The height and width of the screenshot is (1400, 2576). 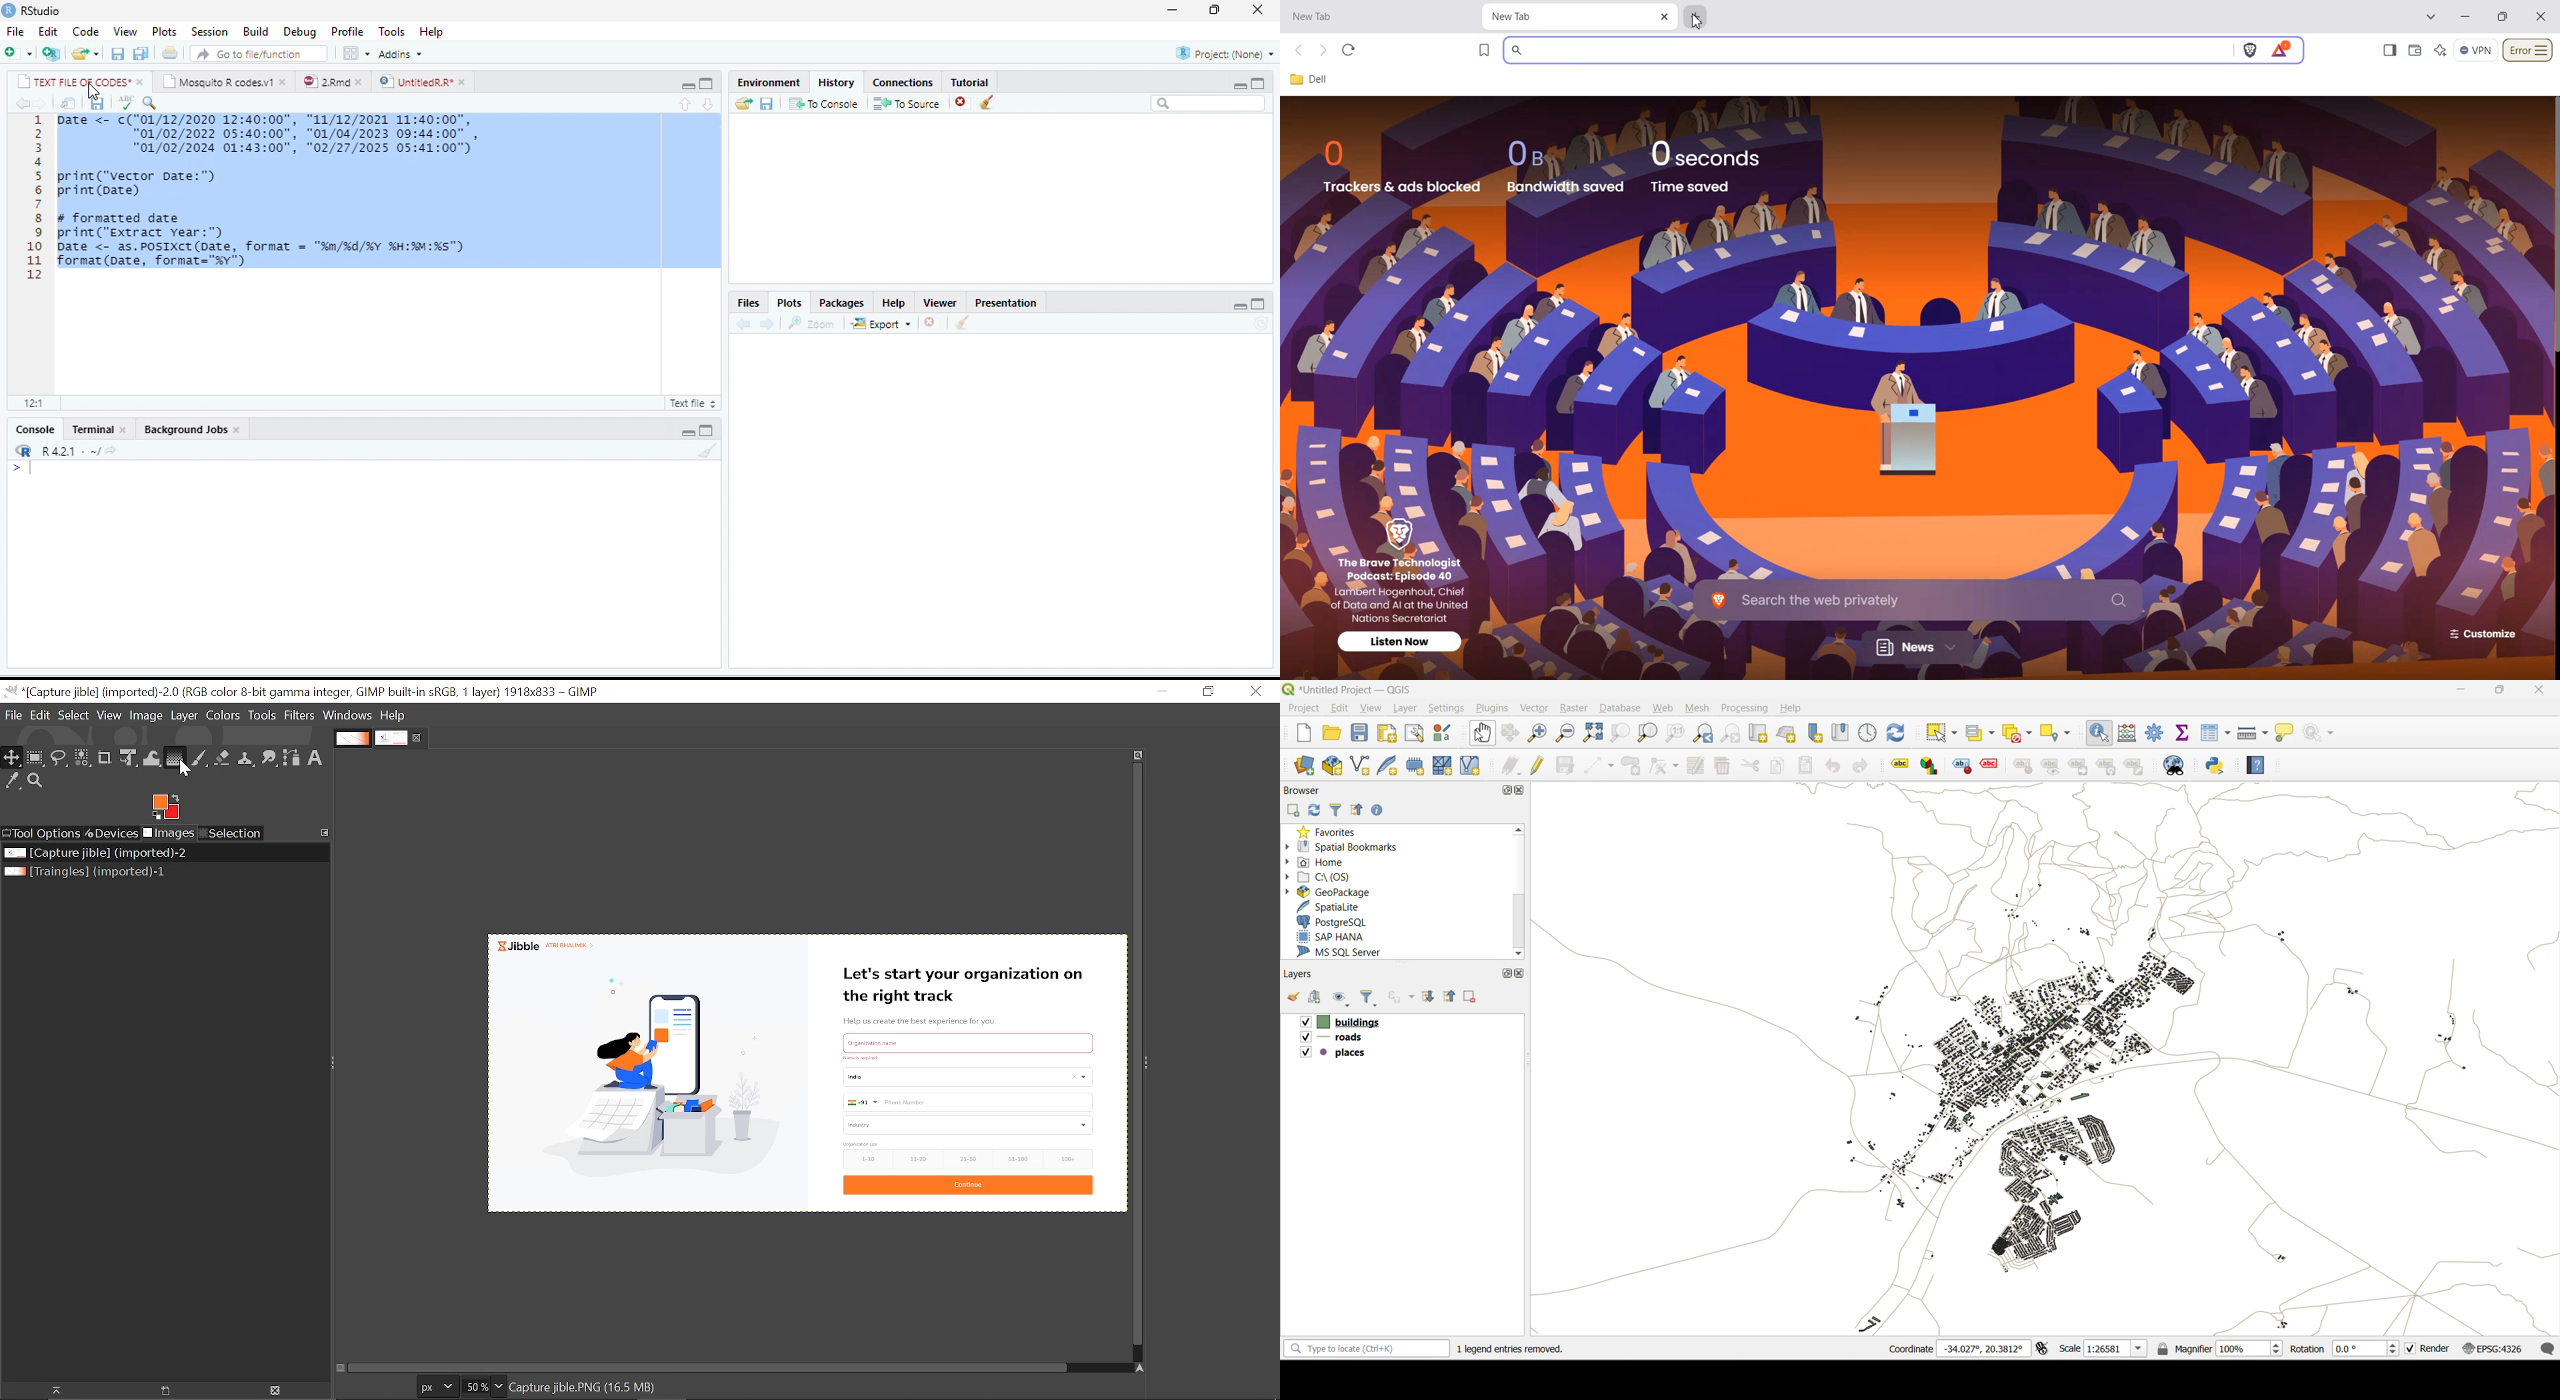 I want to click on History, so click(x=836, y=84).